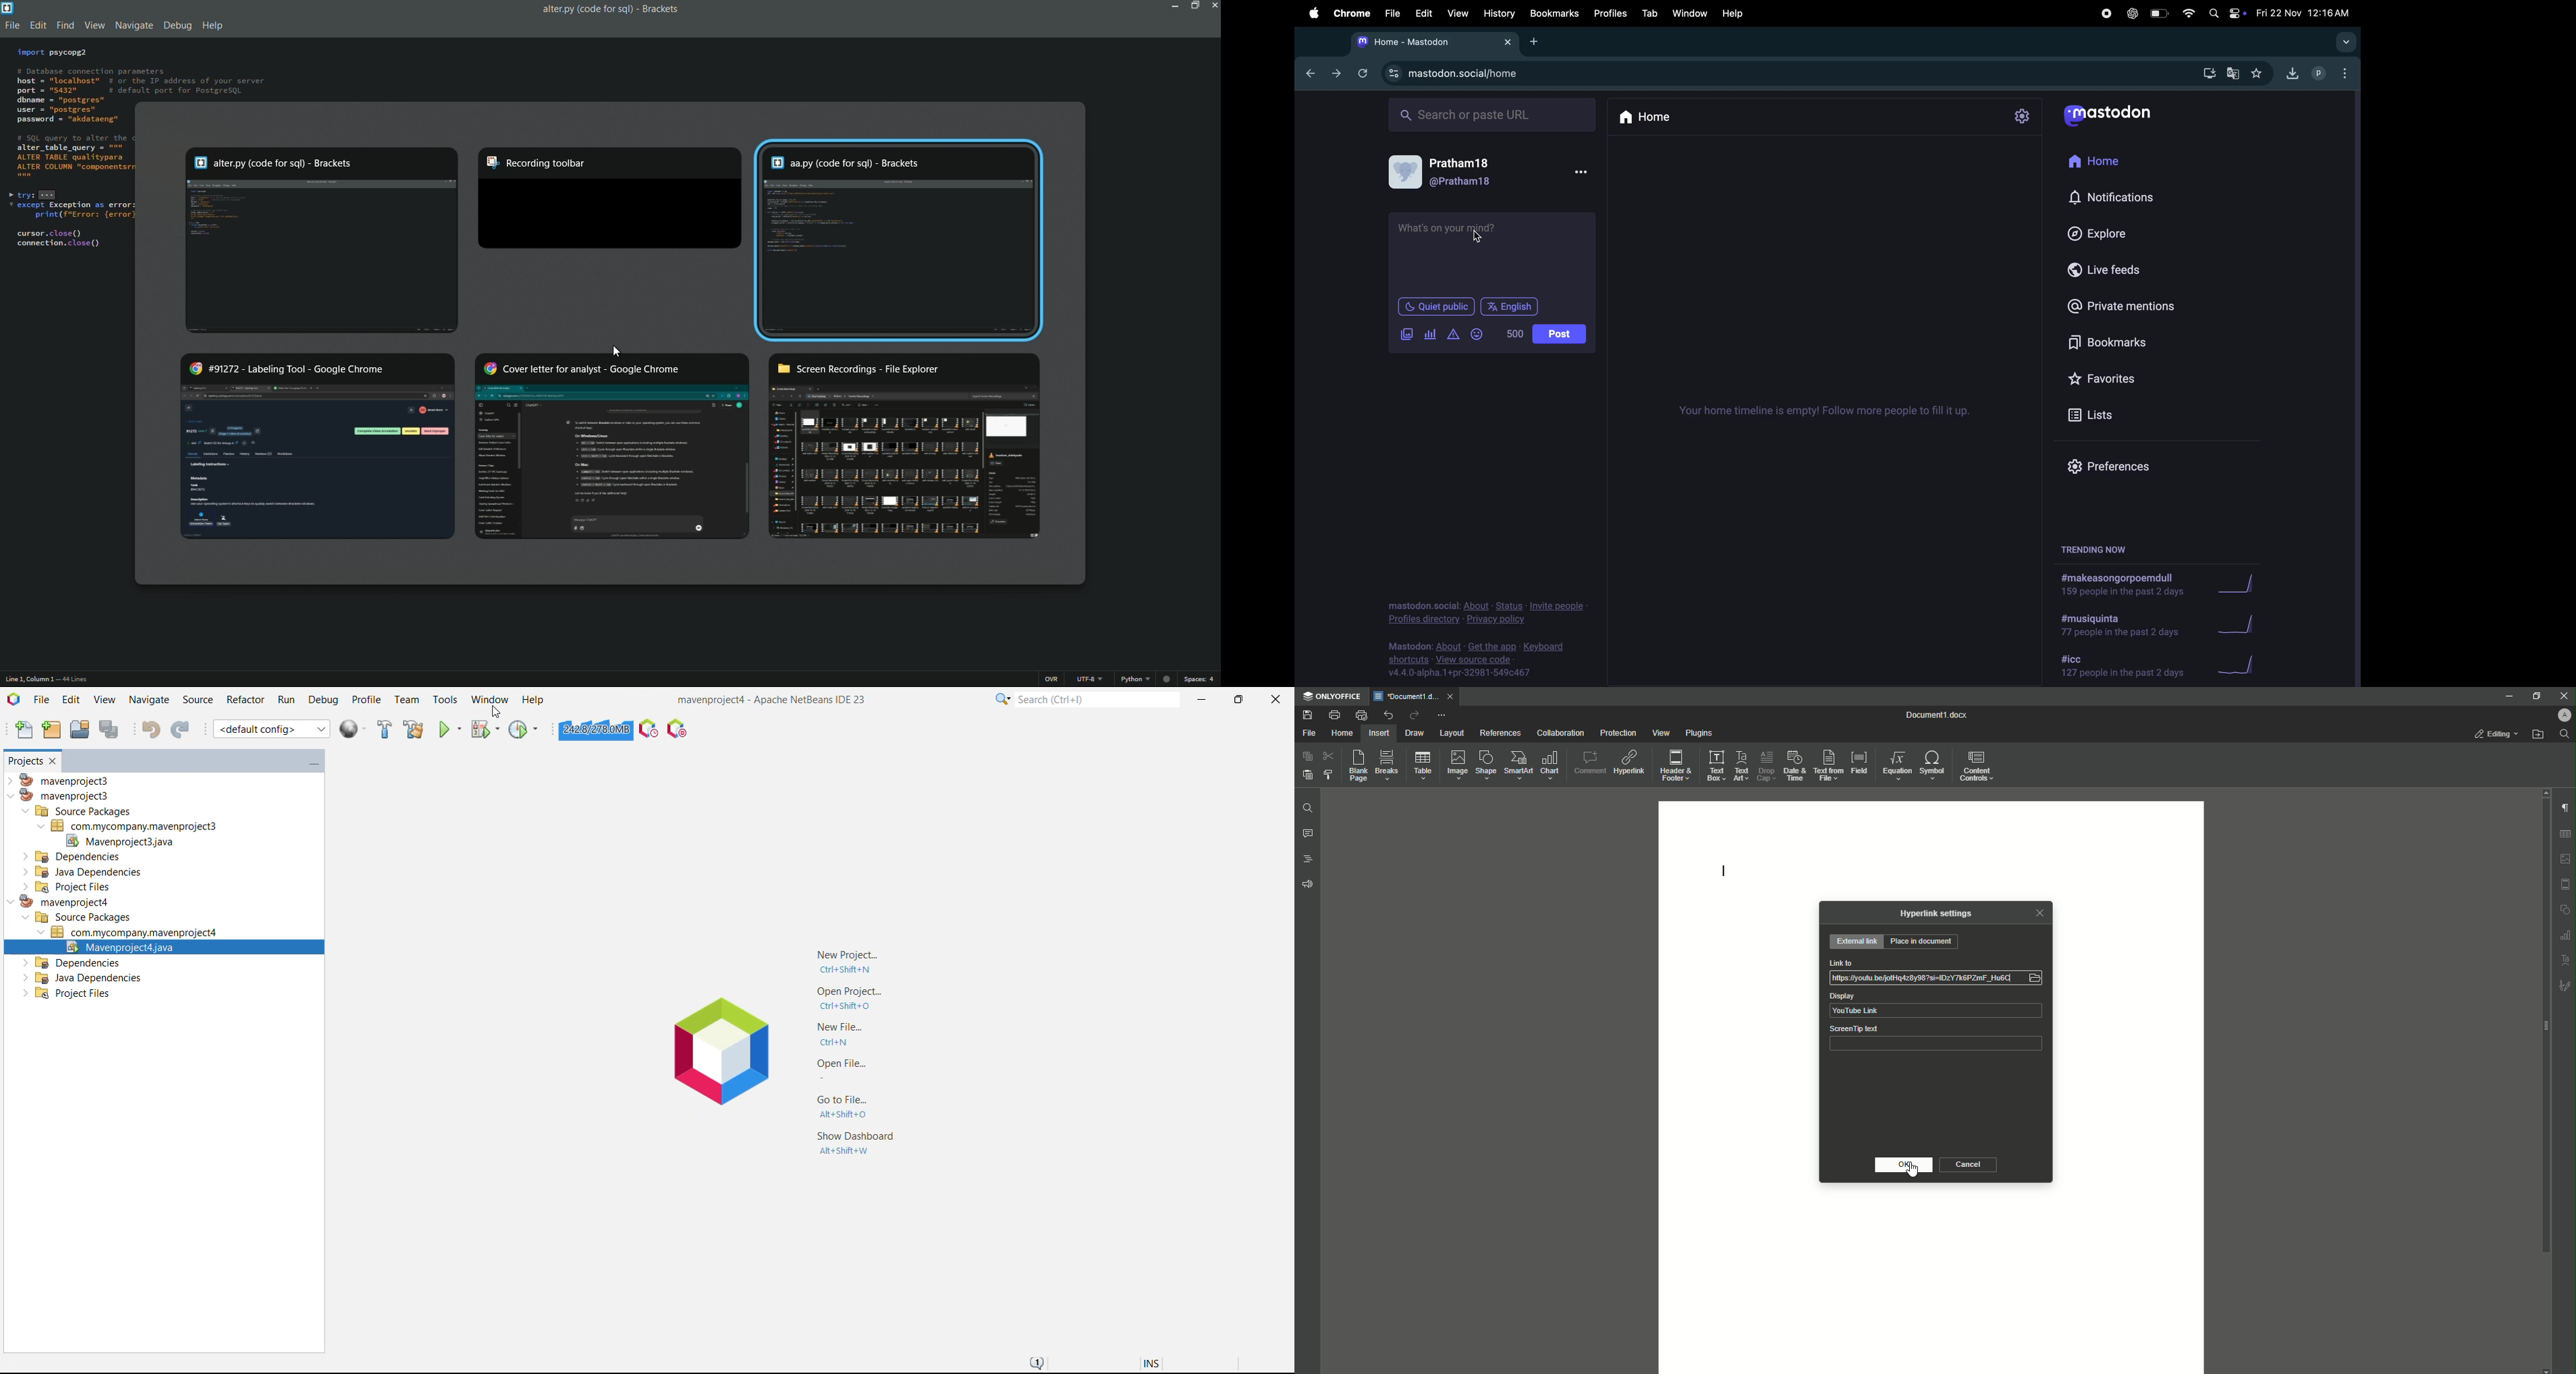  I want to click on hashtags, so click(2113, 584).